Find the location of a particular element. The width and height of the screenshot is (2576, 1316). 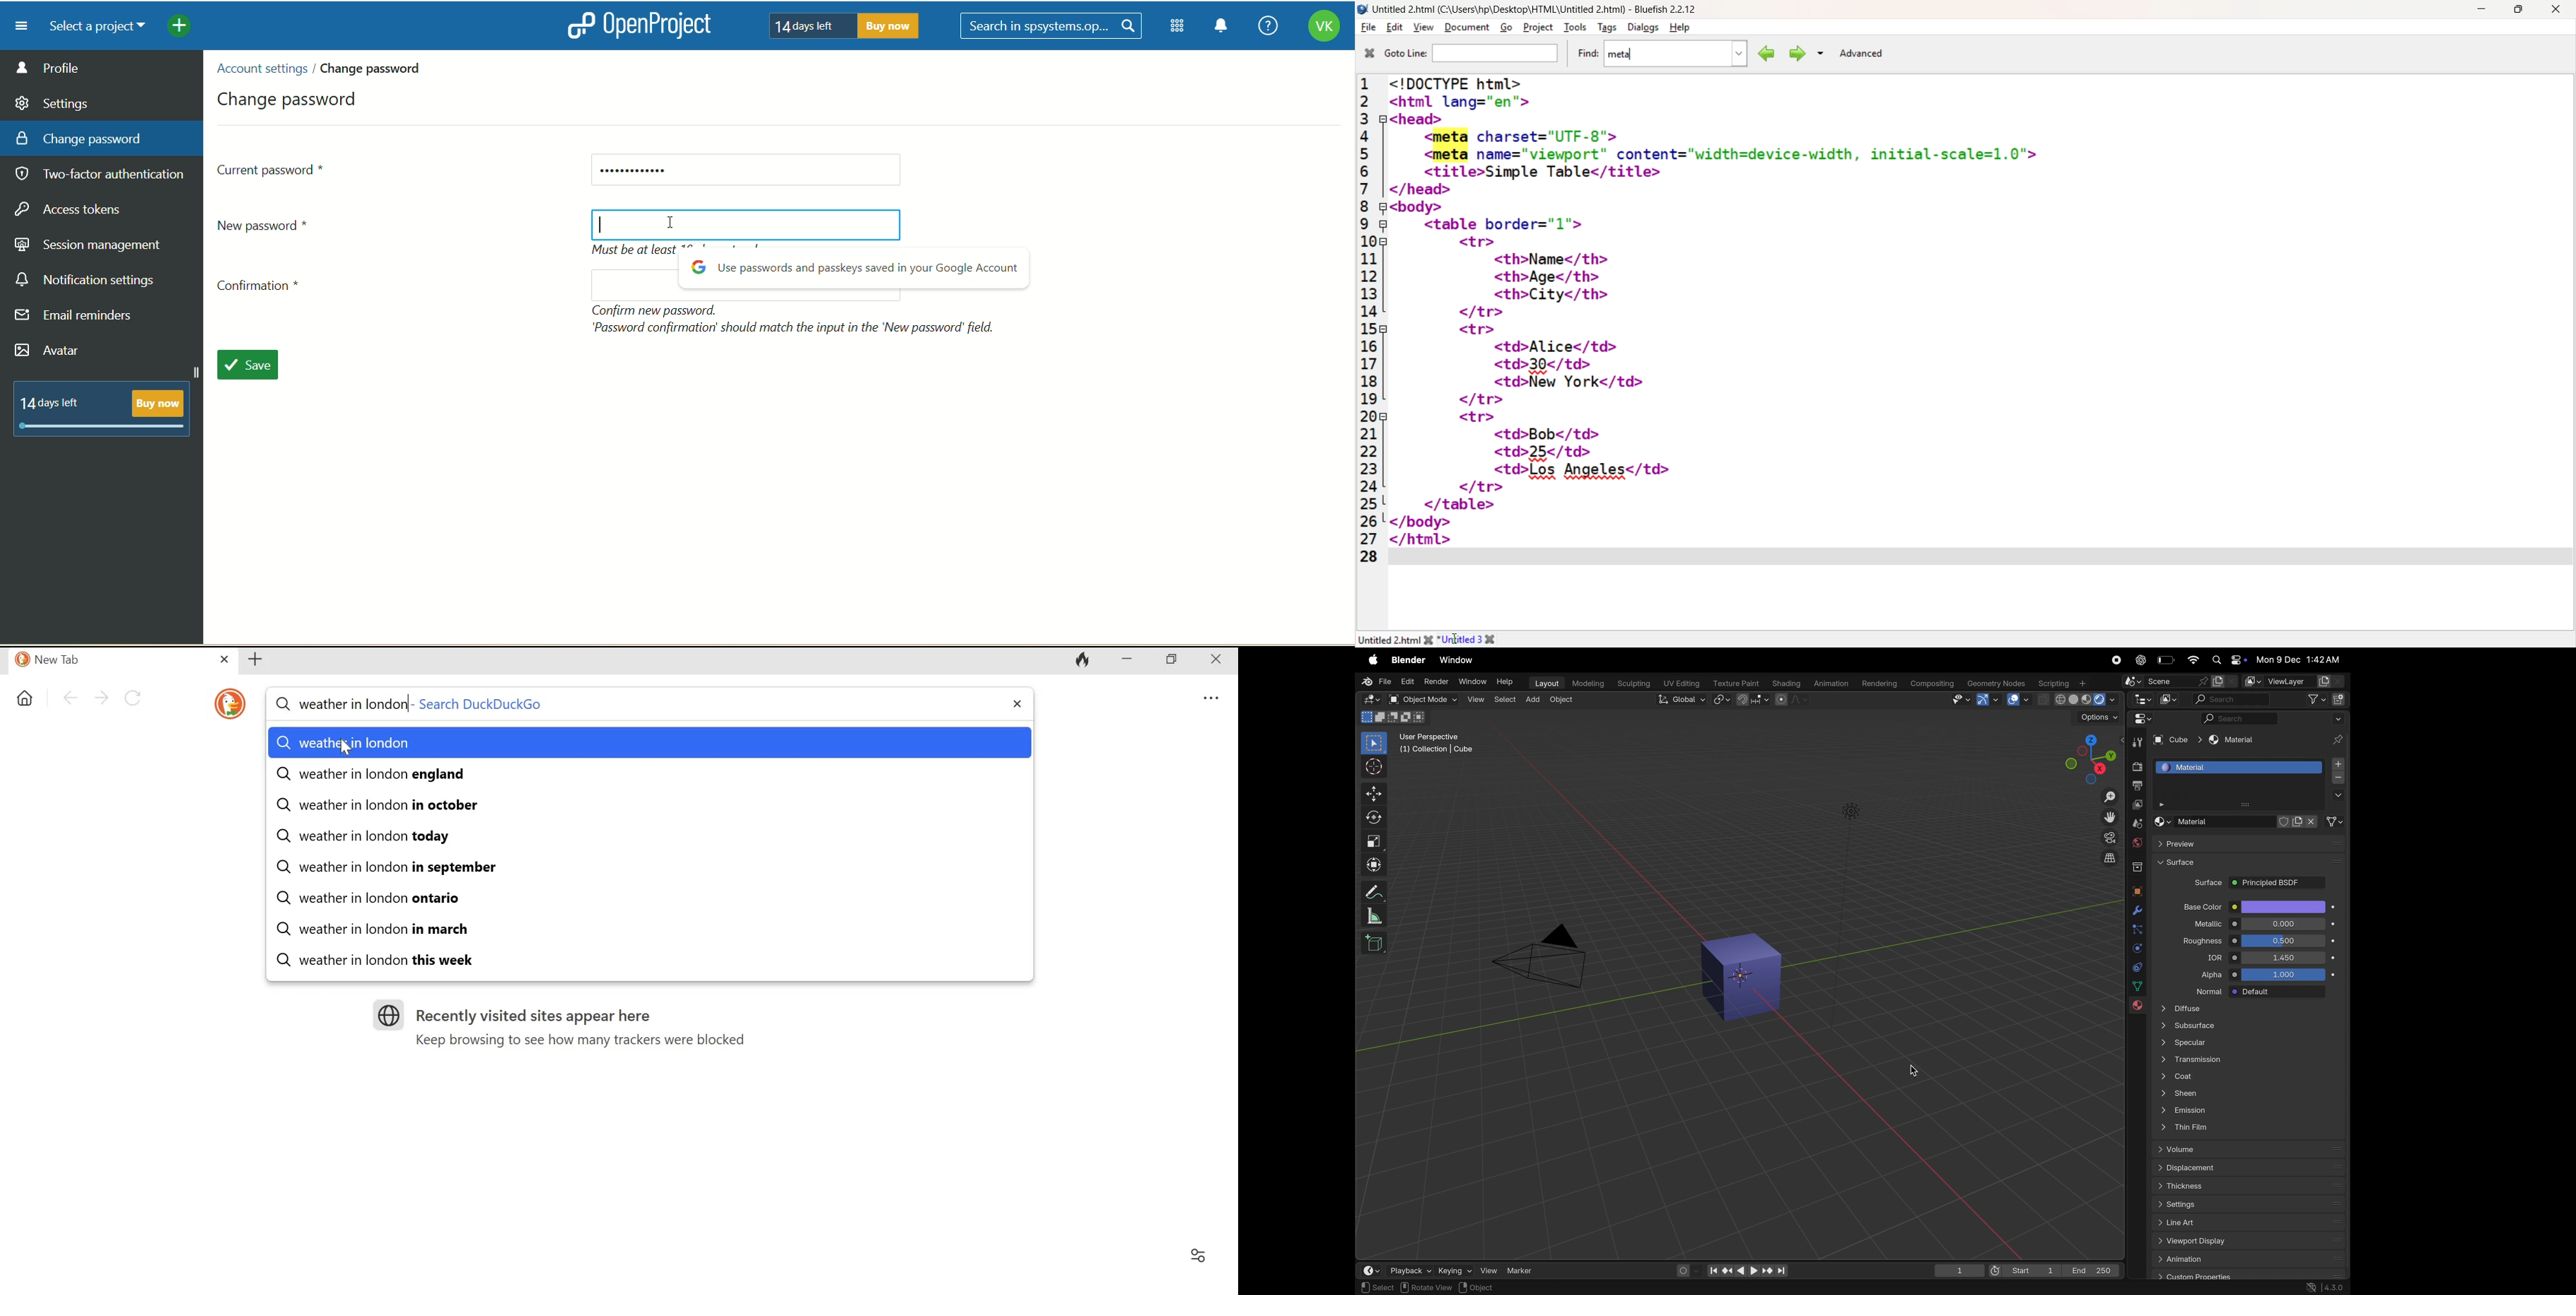

cursor is located at coordinates (677, 222).